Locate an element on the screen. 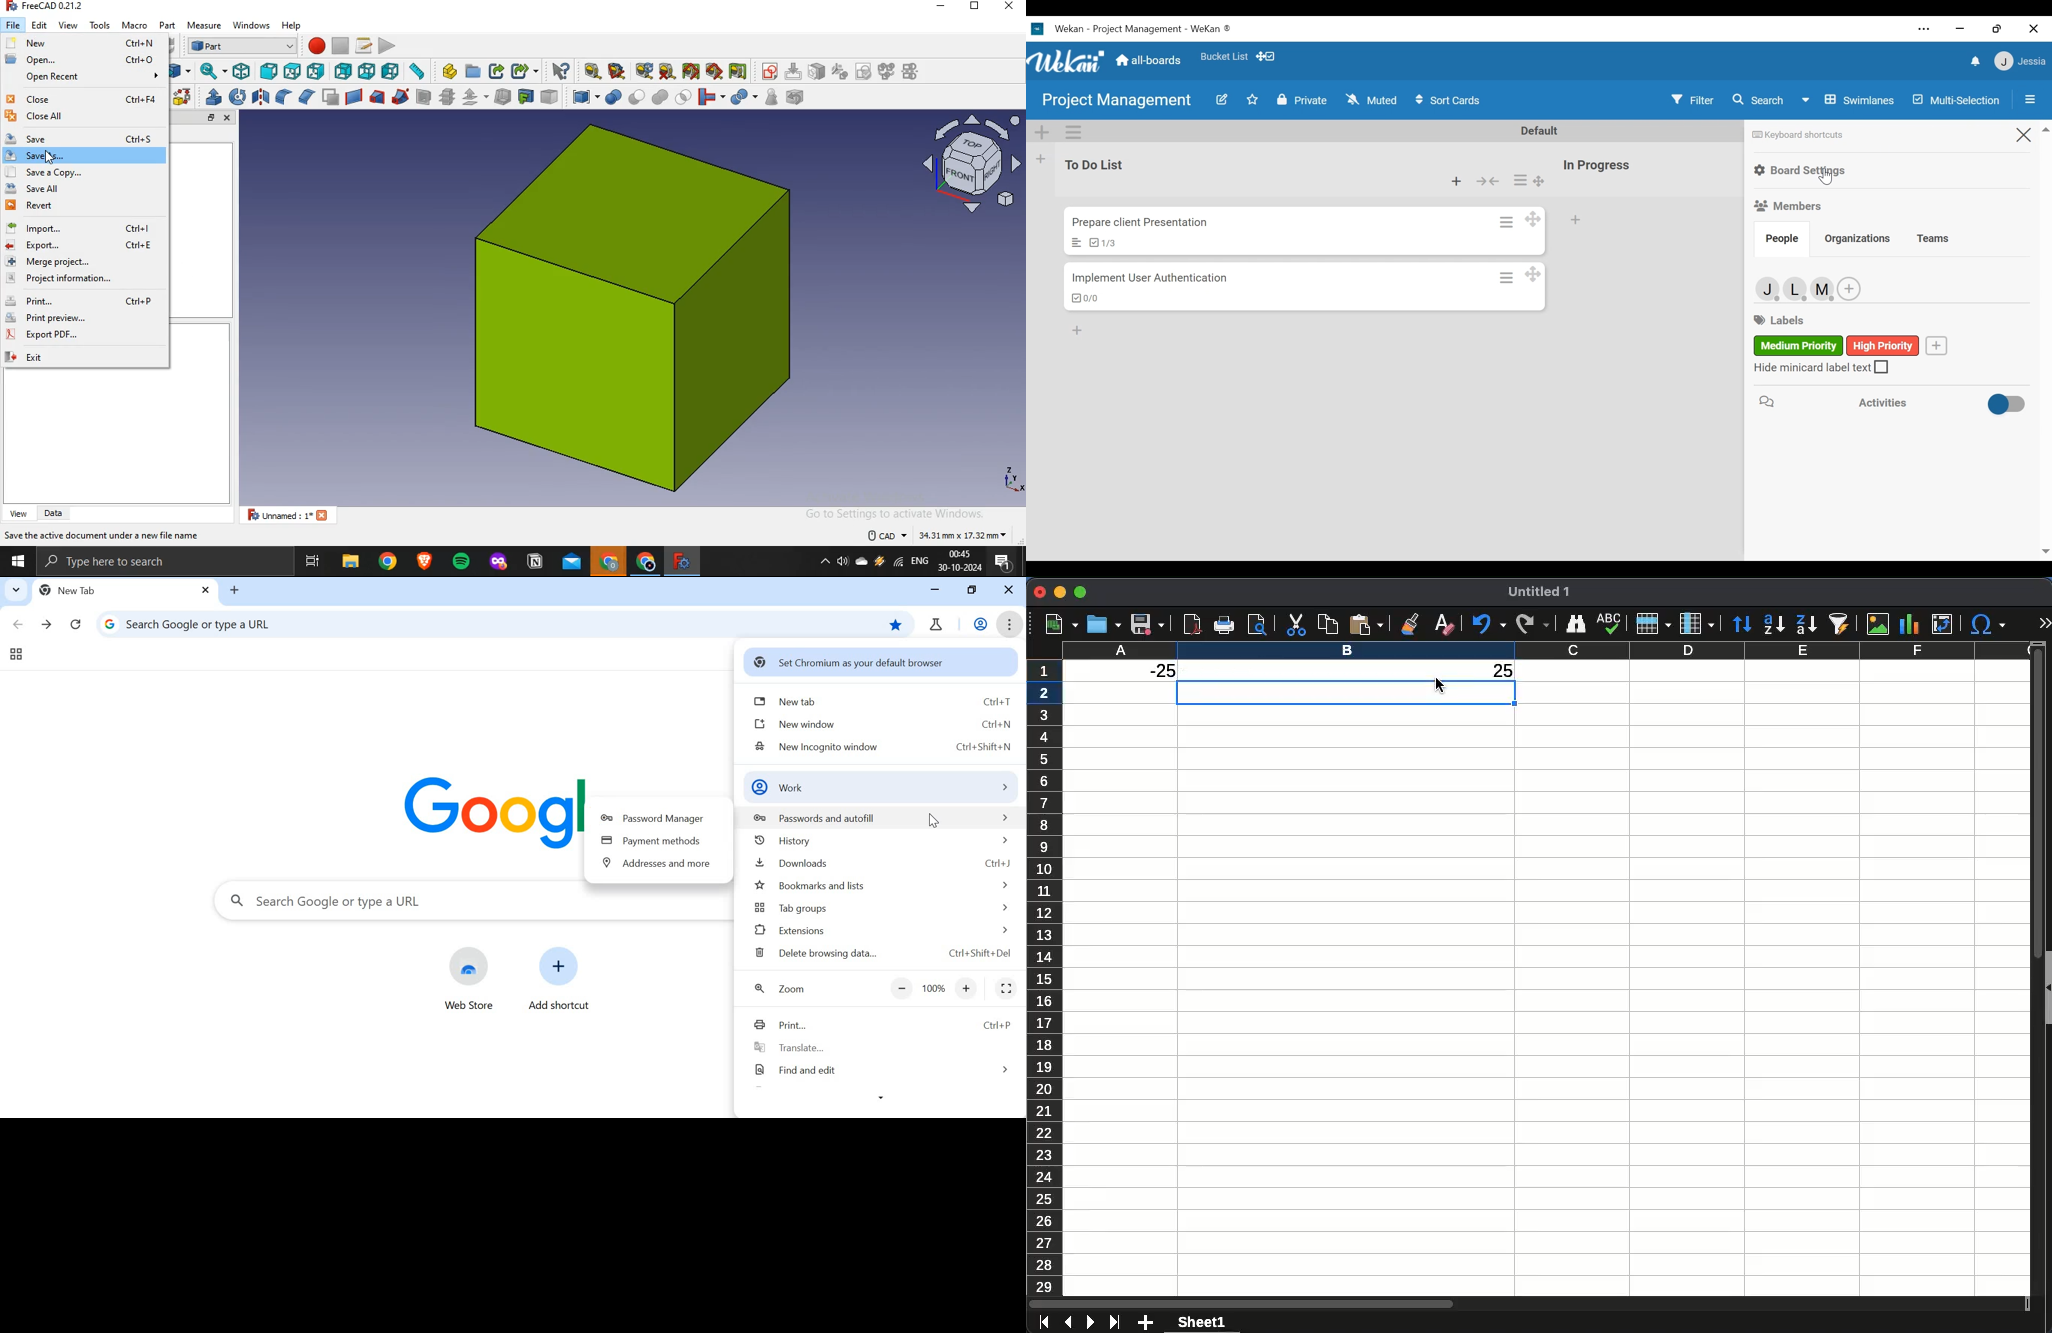 Image resolution: width=2072 pixels, height=1344 pixels. clear all is located at coordinates (668, 71).